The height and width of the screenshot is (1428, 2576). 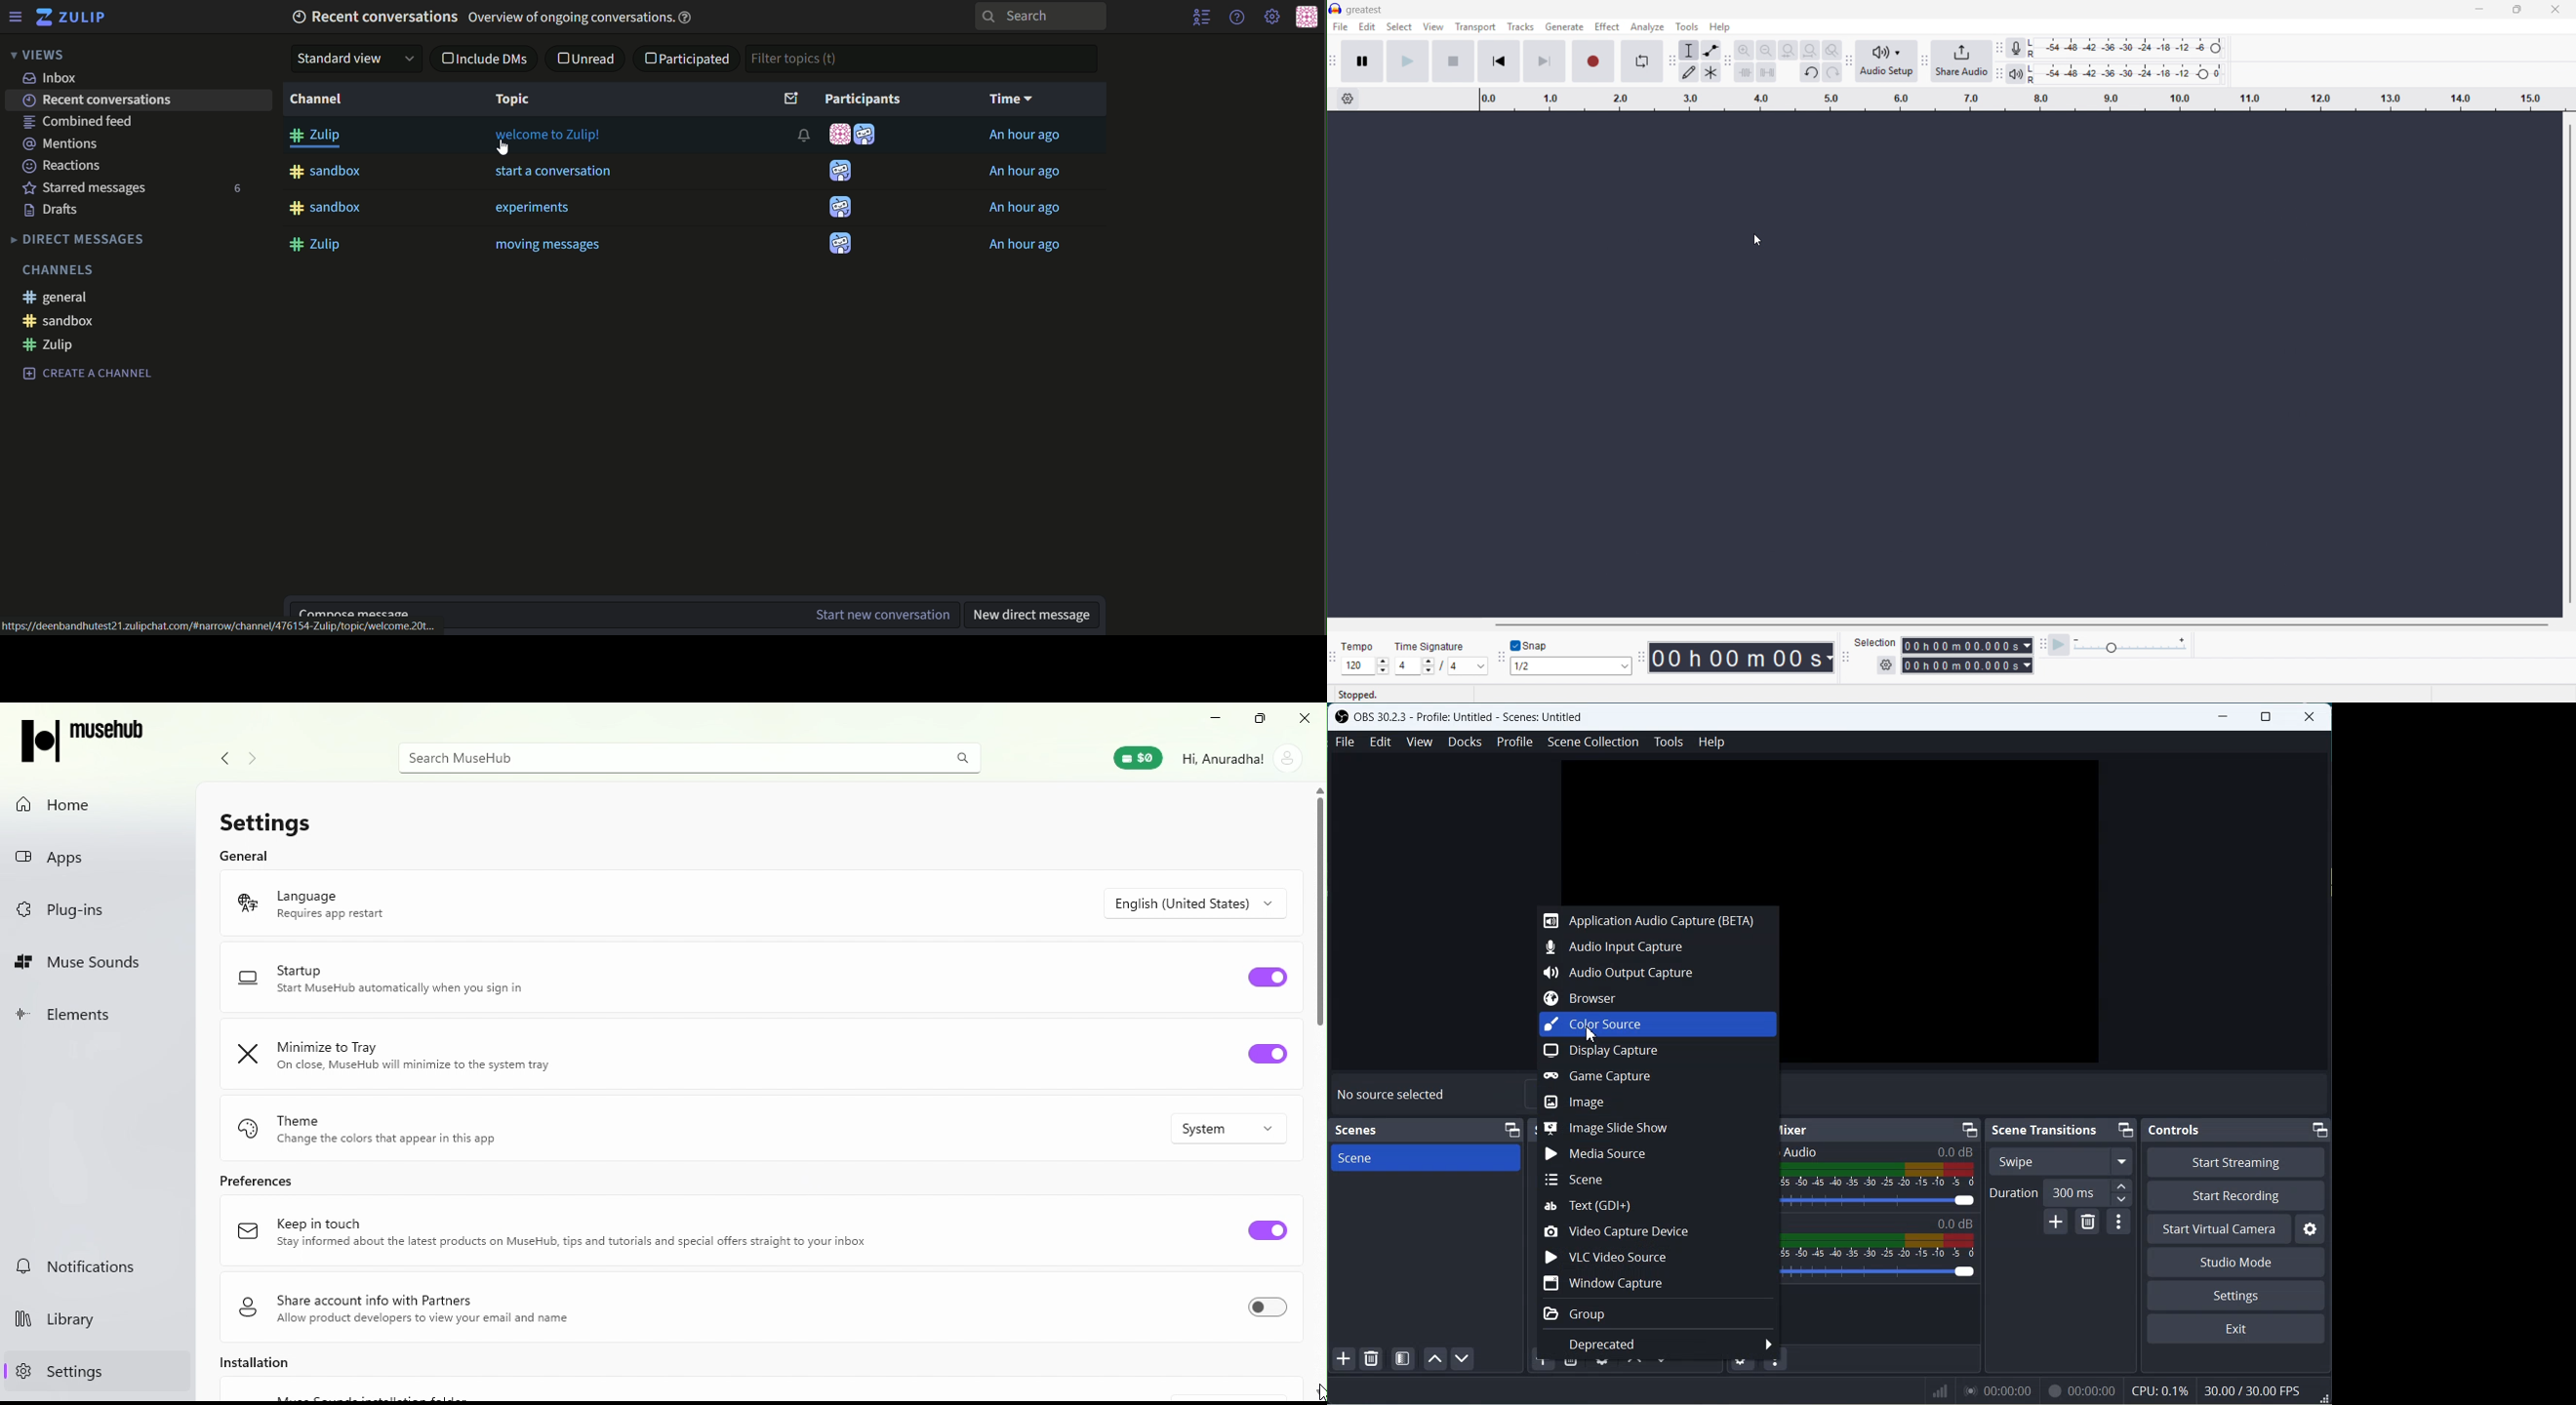 I want to click on Library, so click(x=99, y=1321).